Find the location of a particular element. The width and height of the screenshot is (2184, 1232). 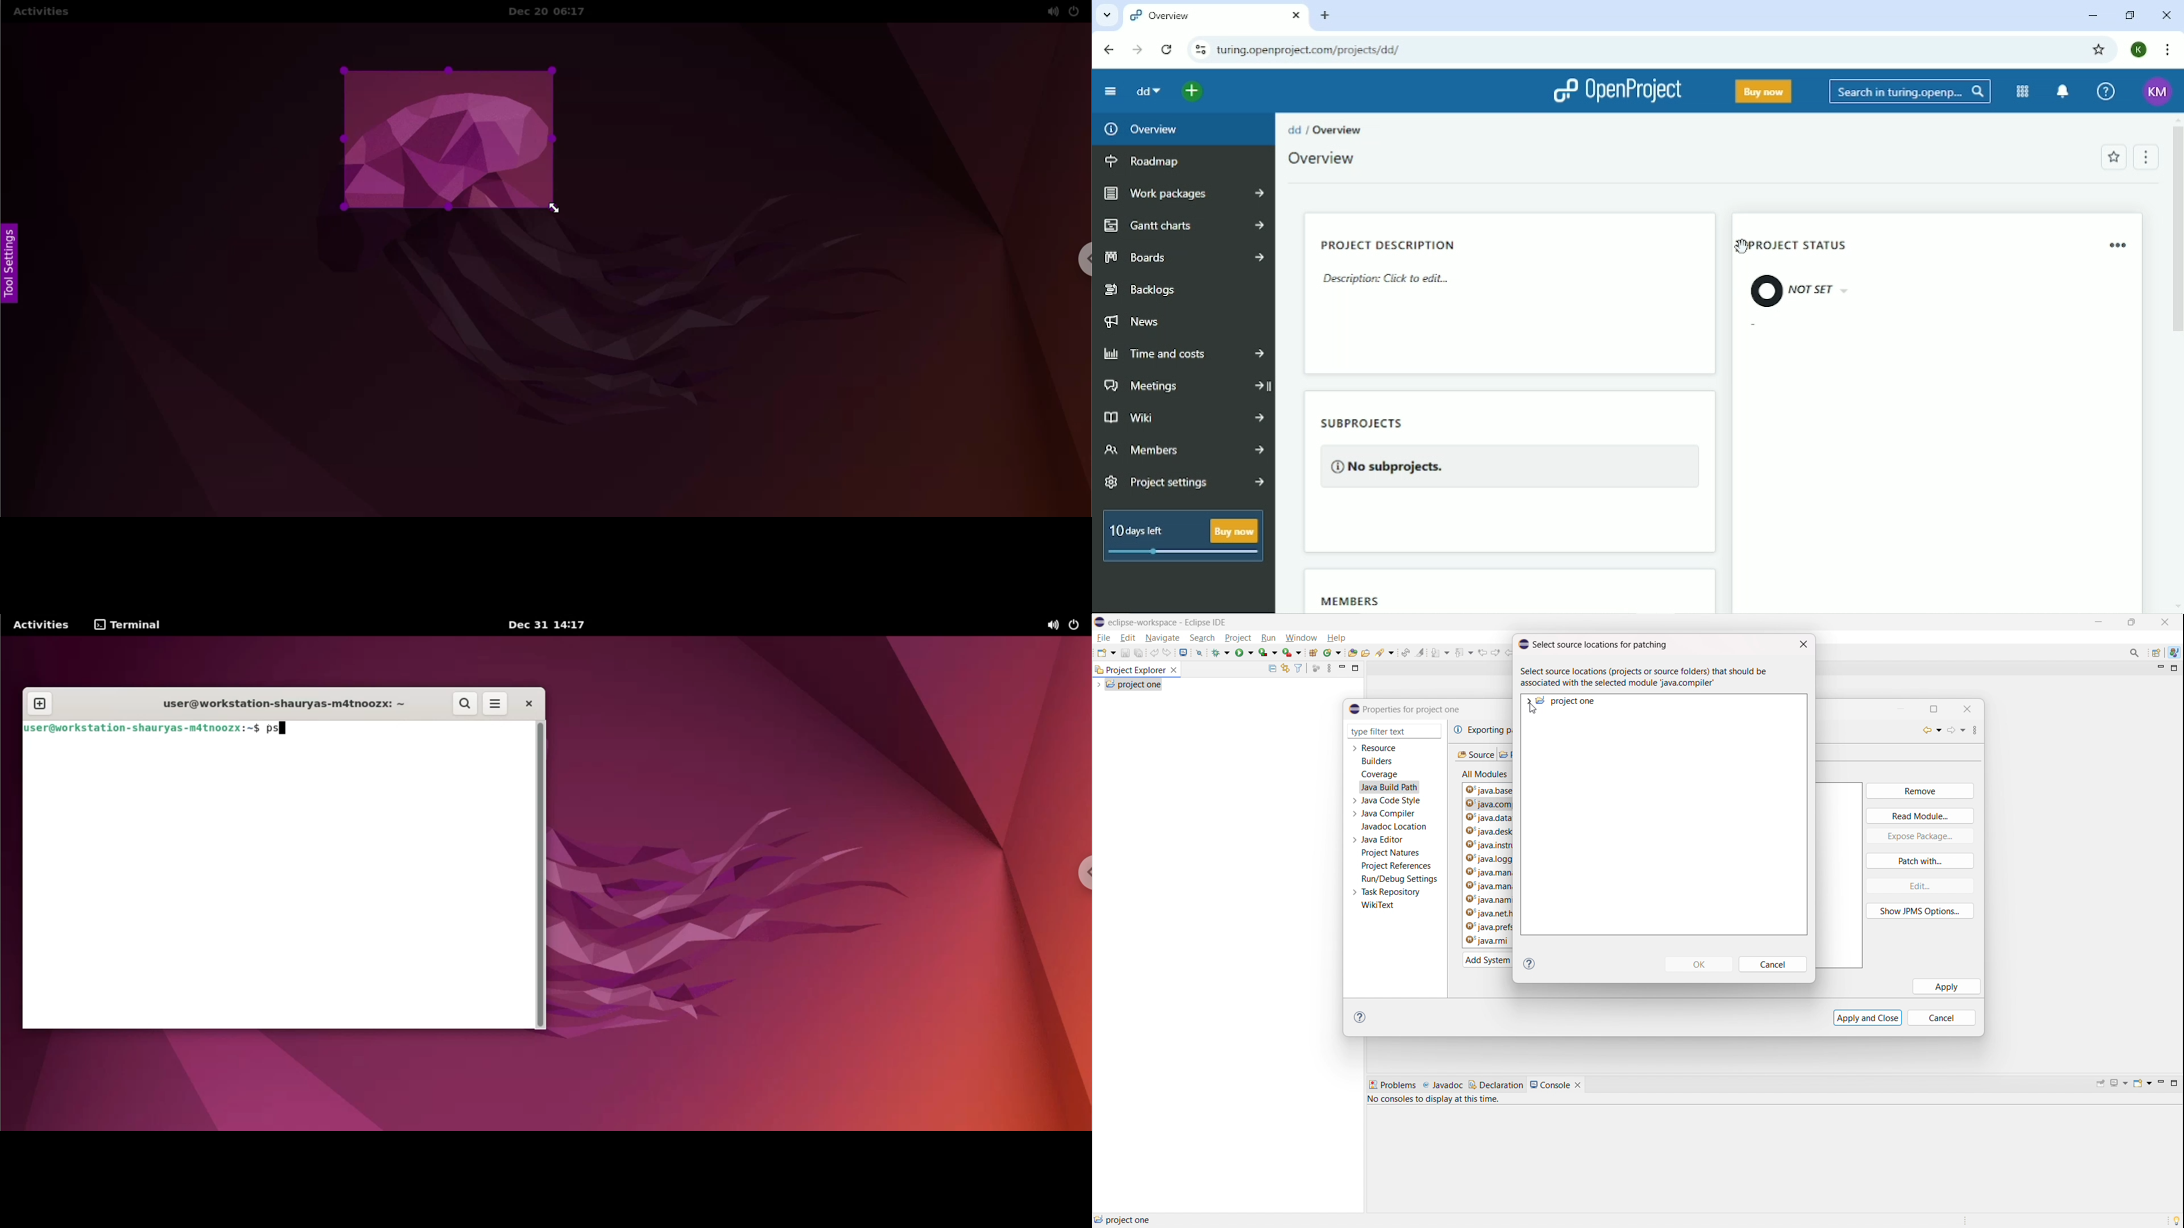

minimize is located at coordinates (2132, 623).